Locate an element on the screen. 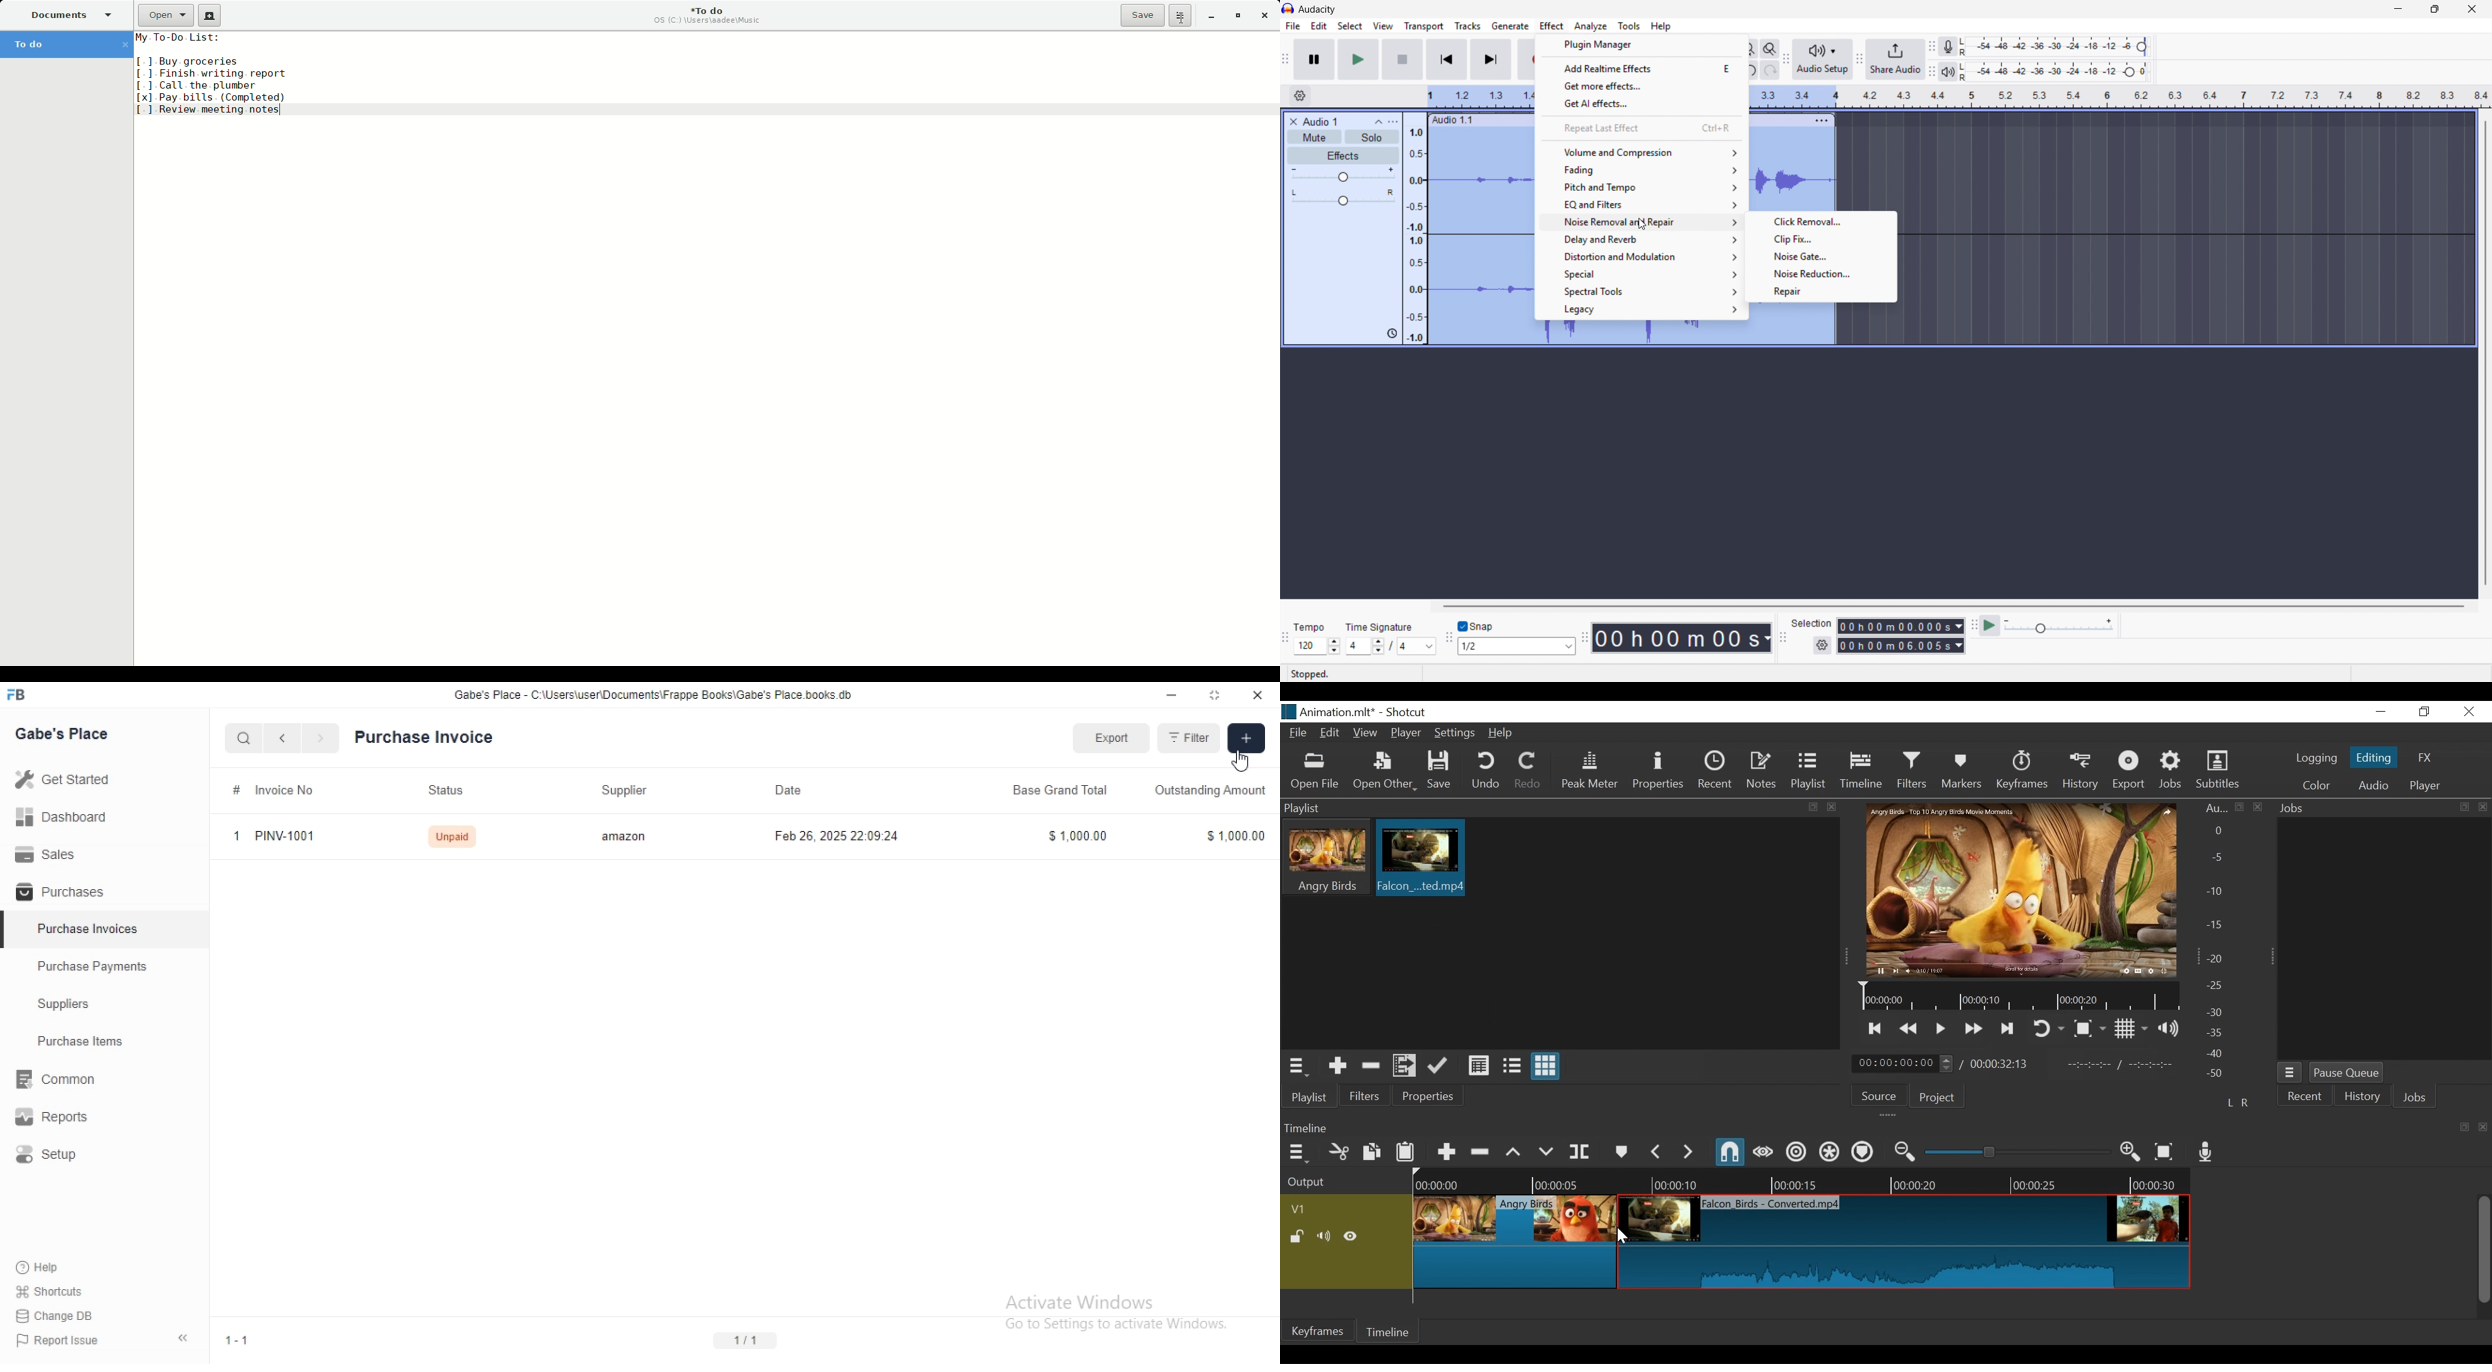  Toggle snap is located at coordinates (1476, 627).